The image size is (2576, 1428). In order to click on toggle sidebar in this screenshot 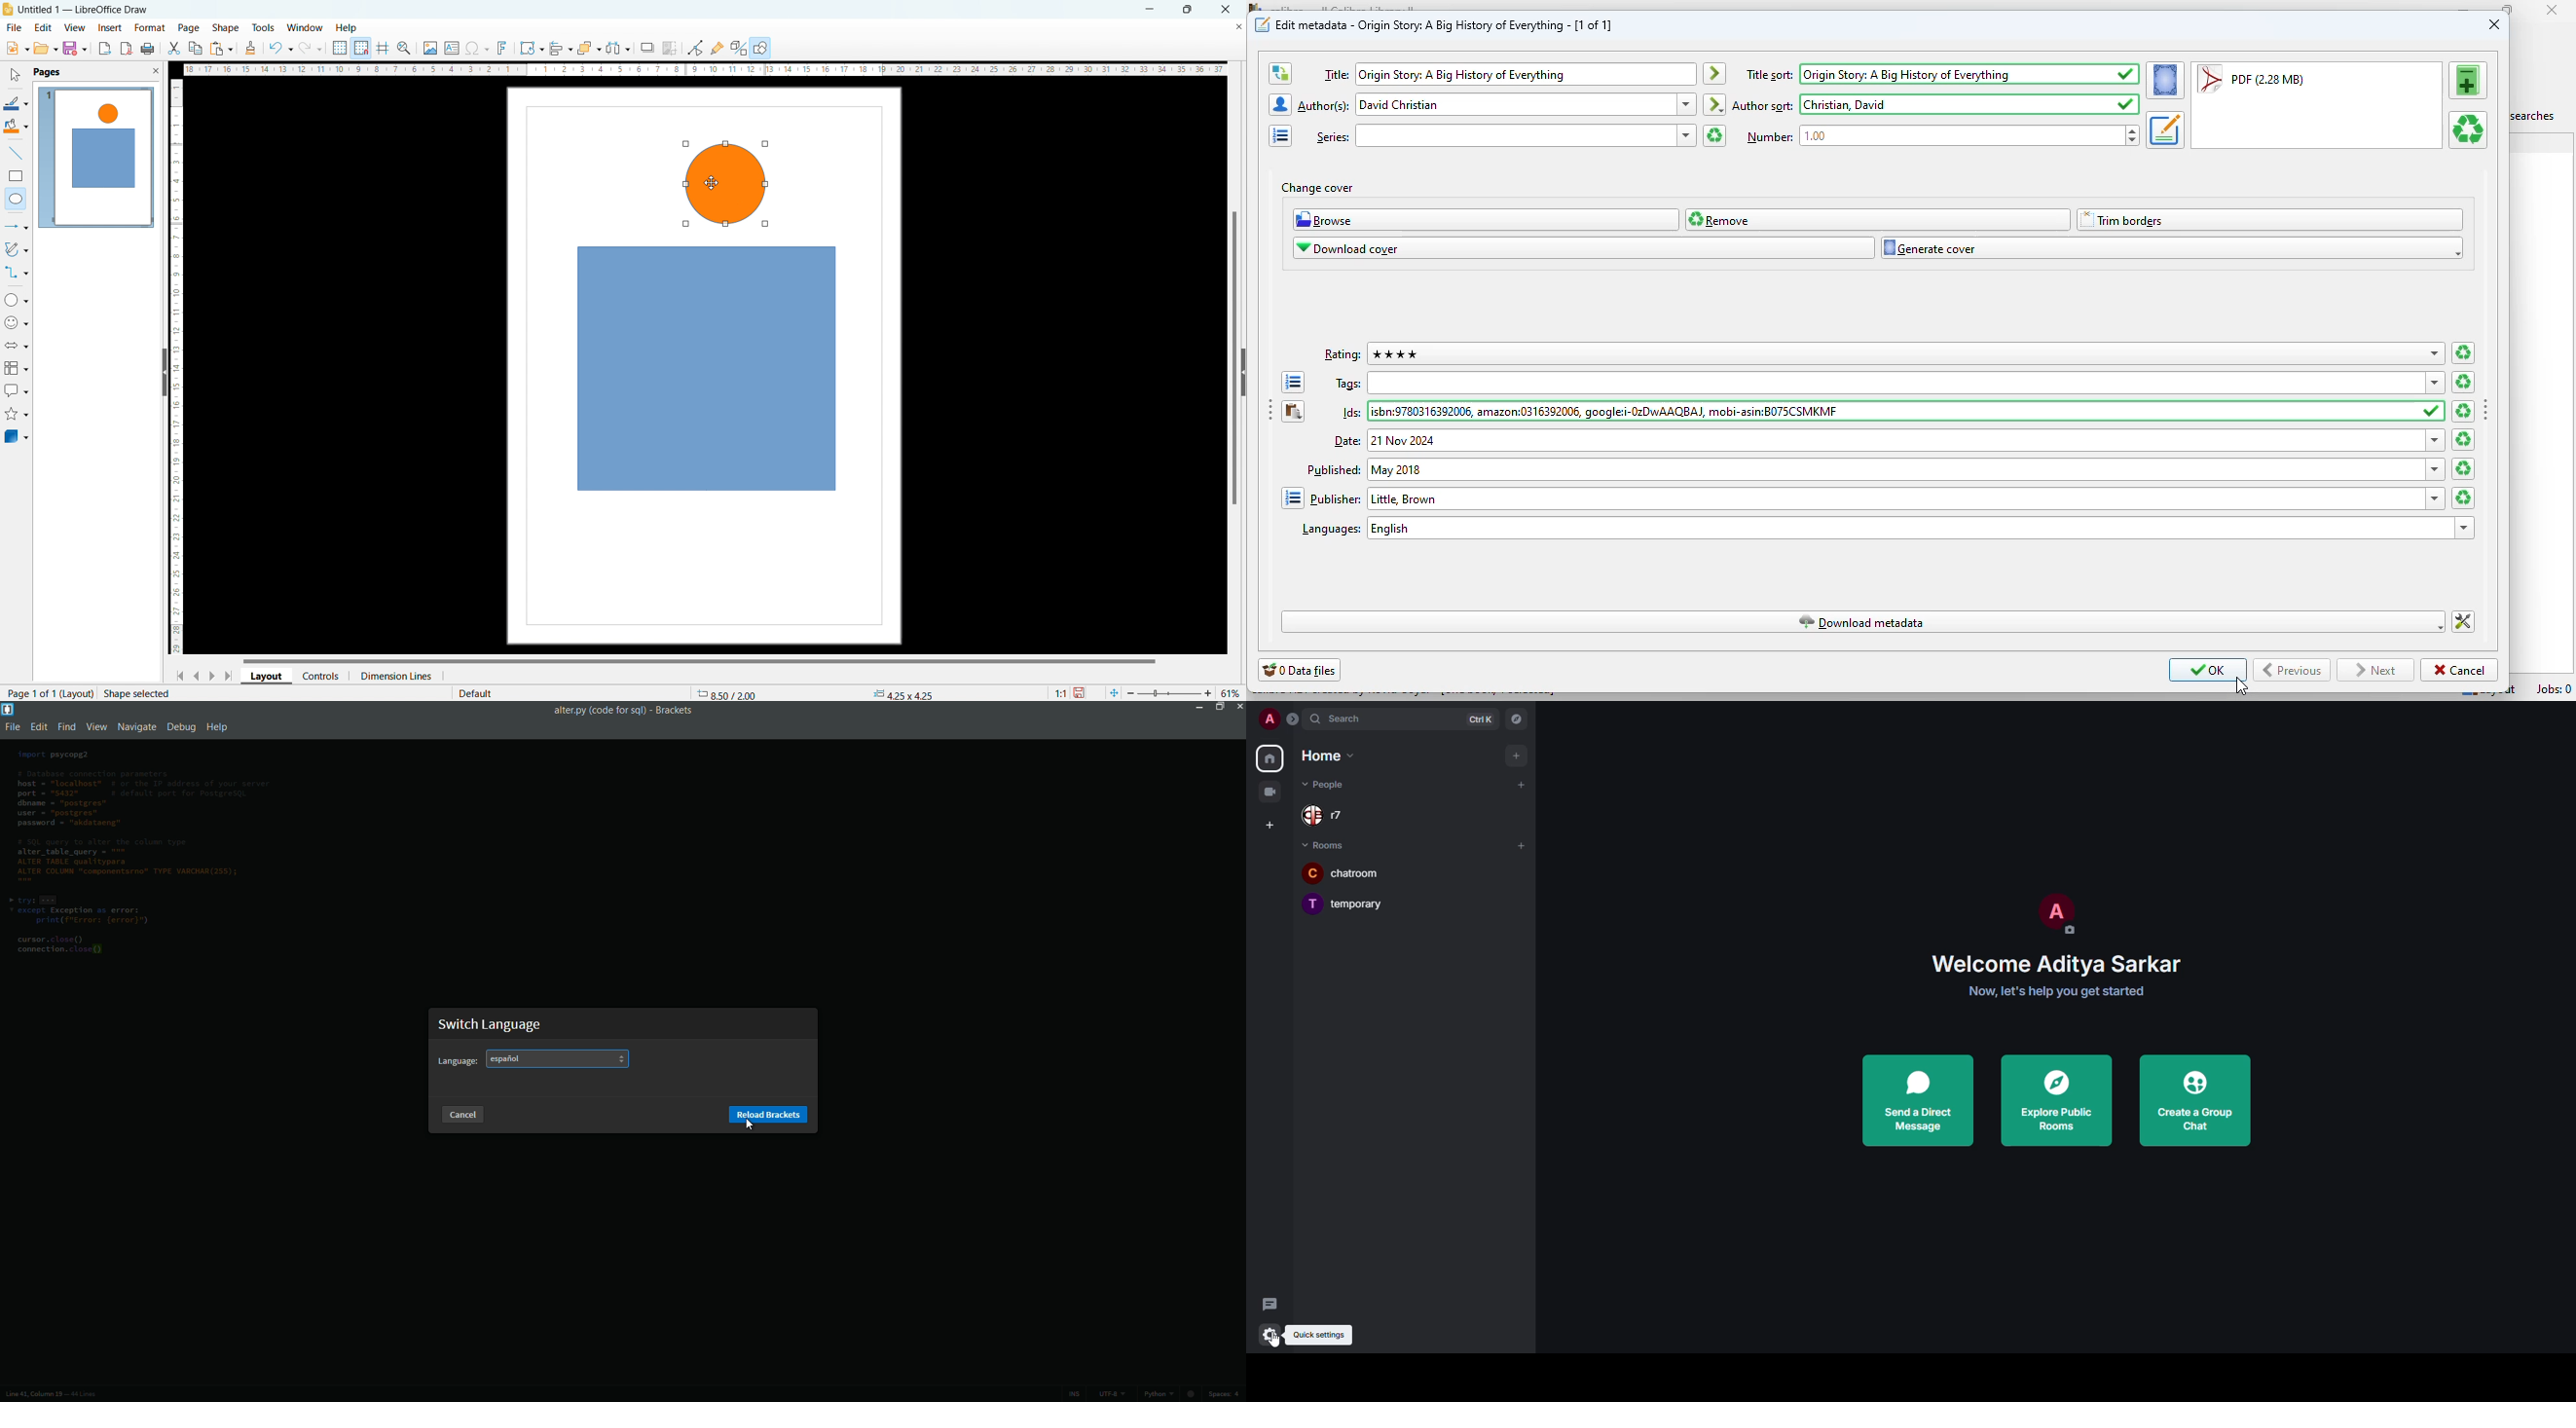, I will do `click(1269, 409)`.